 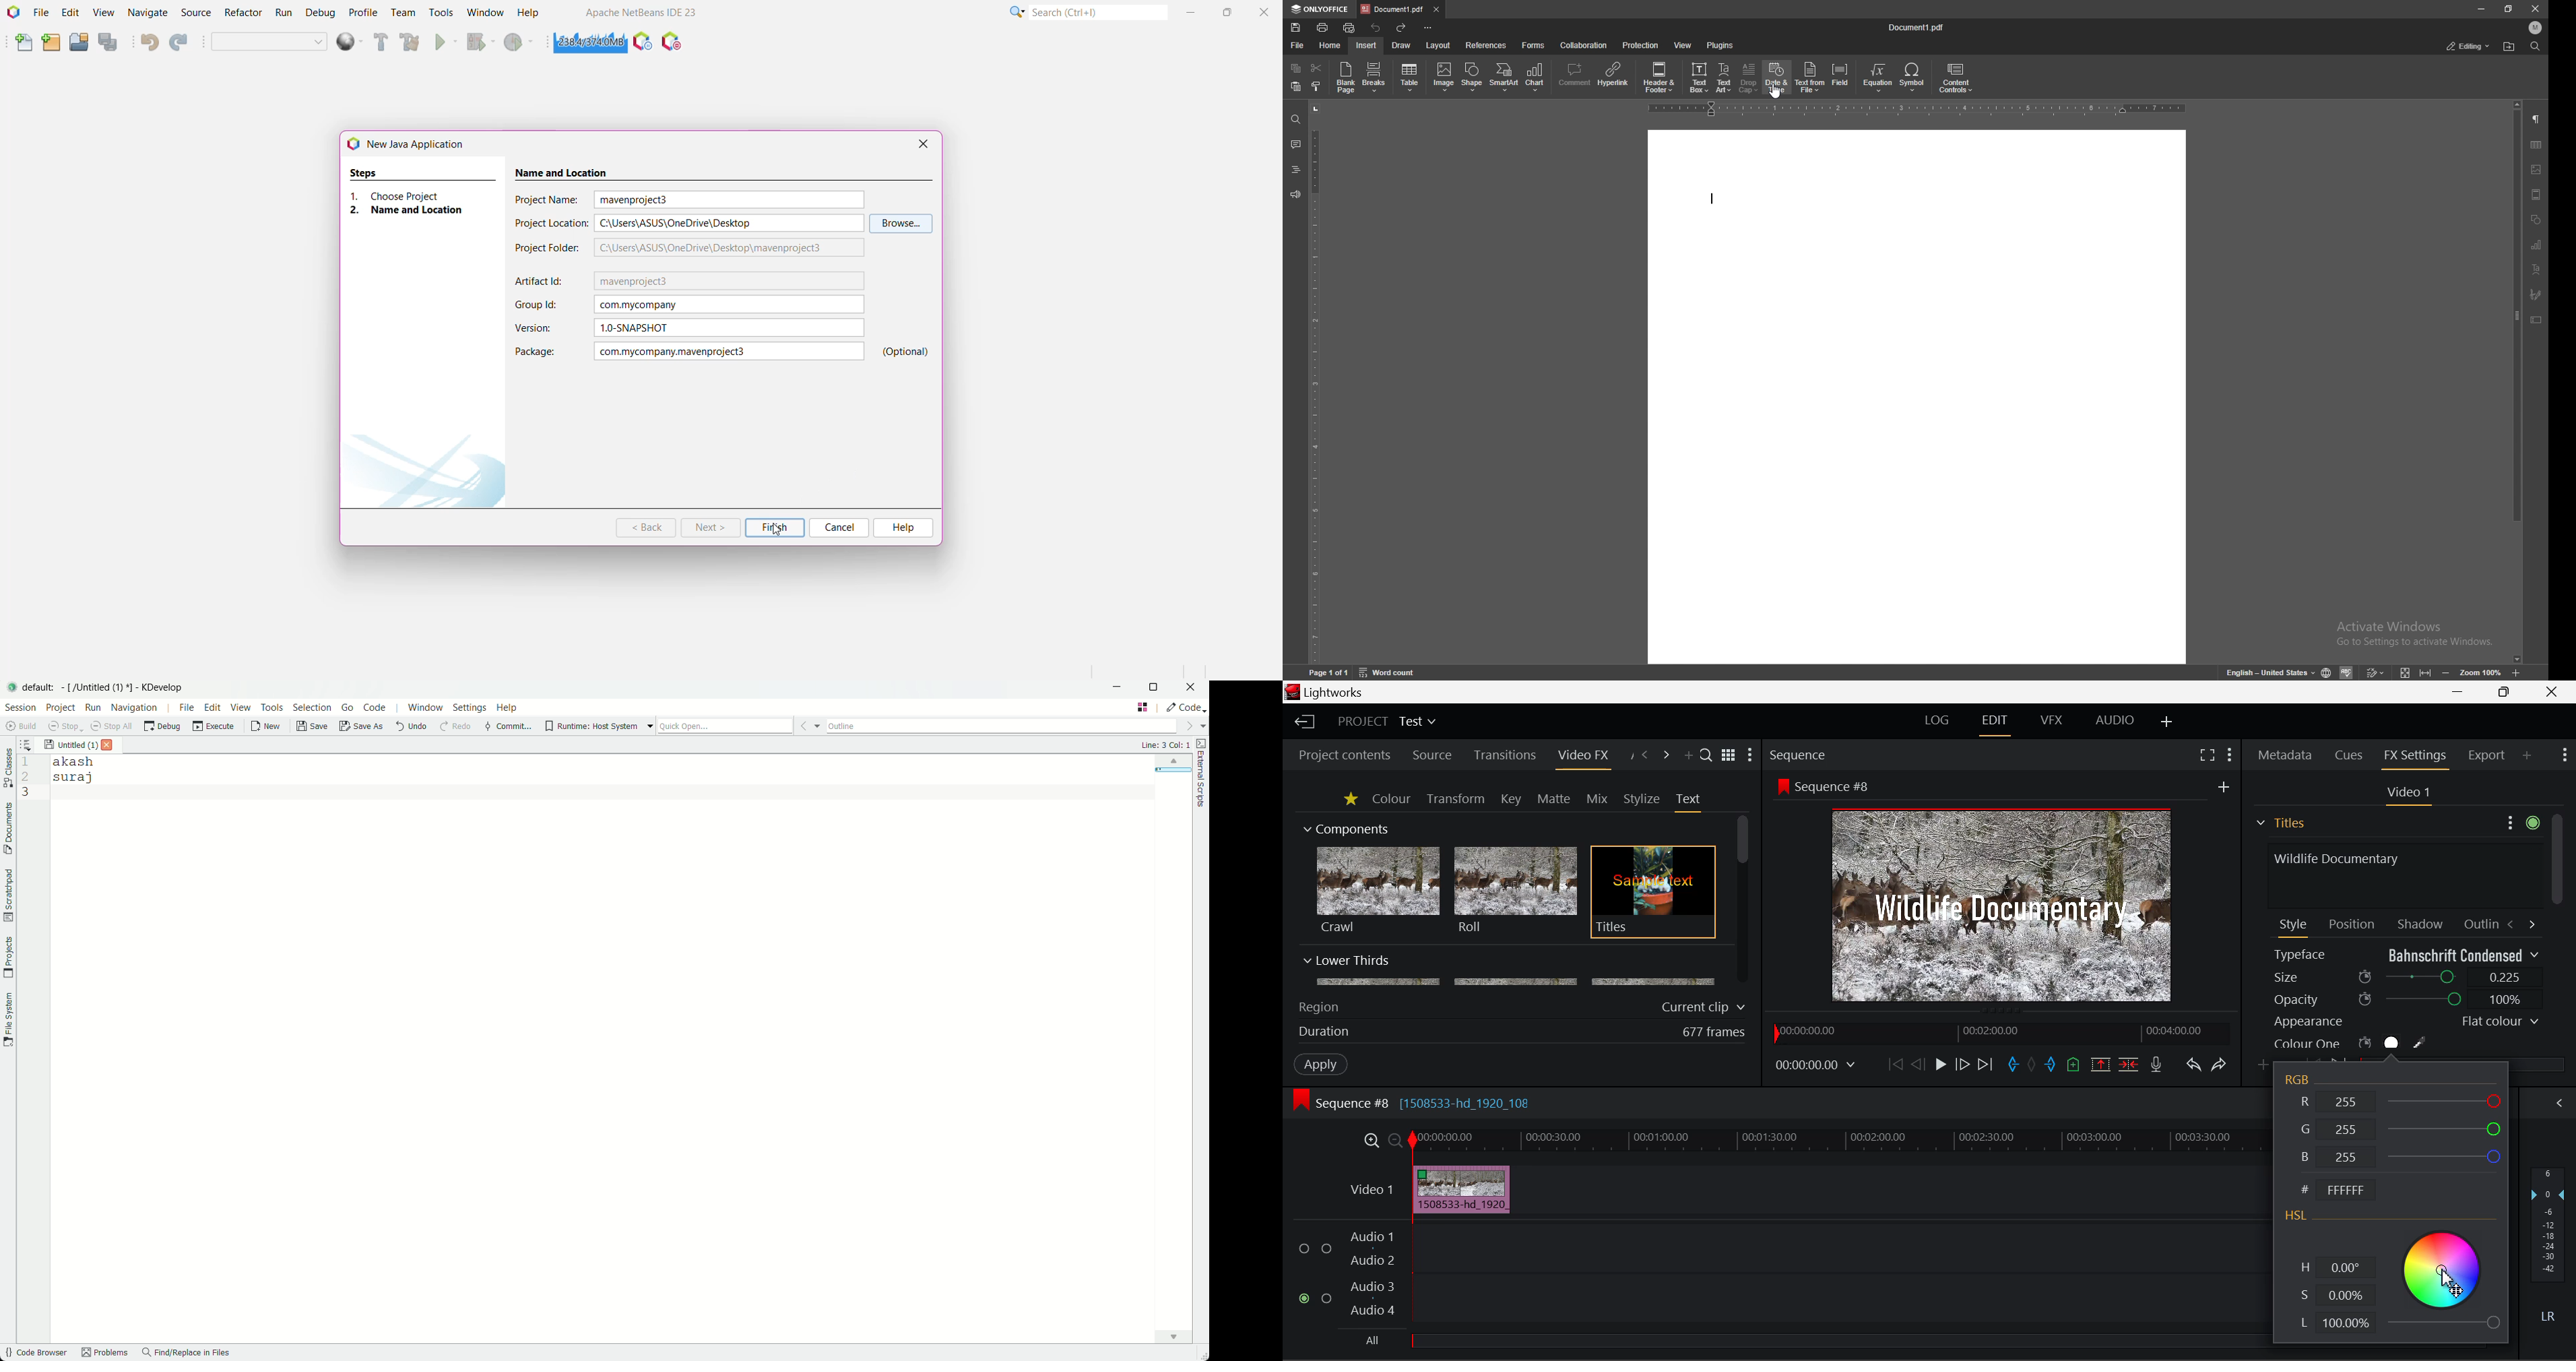 I want to click on page 1 of 1, so click(x=1328, y=673).